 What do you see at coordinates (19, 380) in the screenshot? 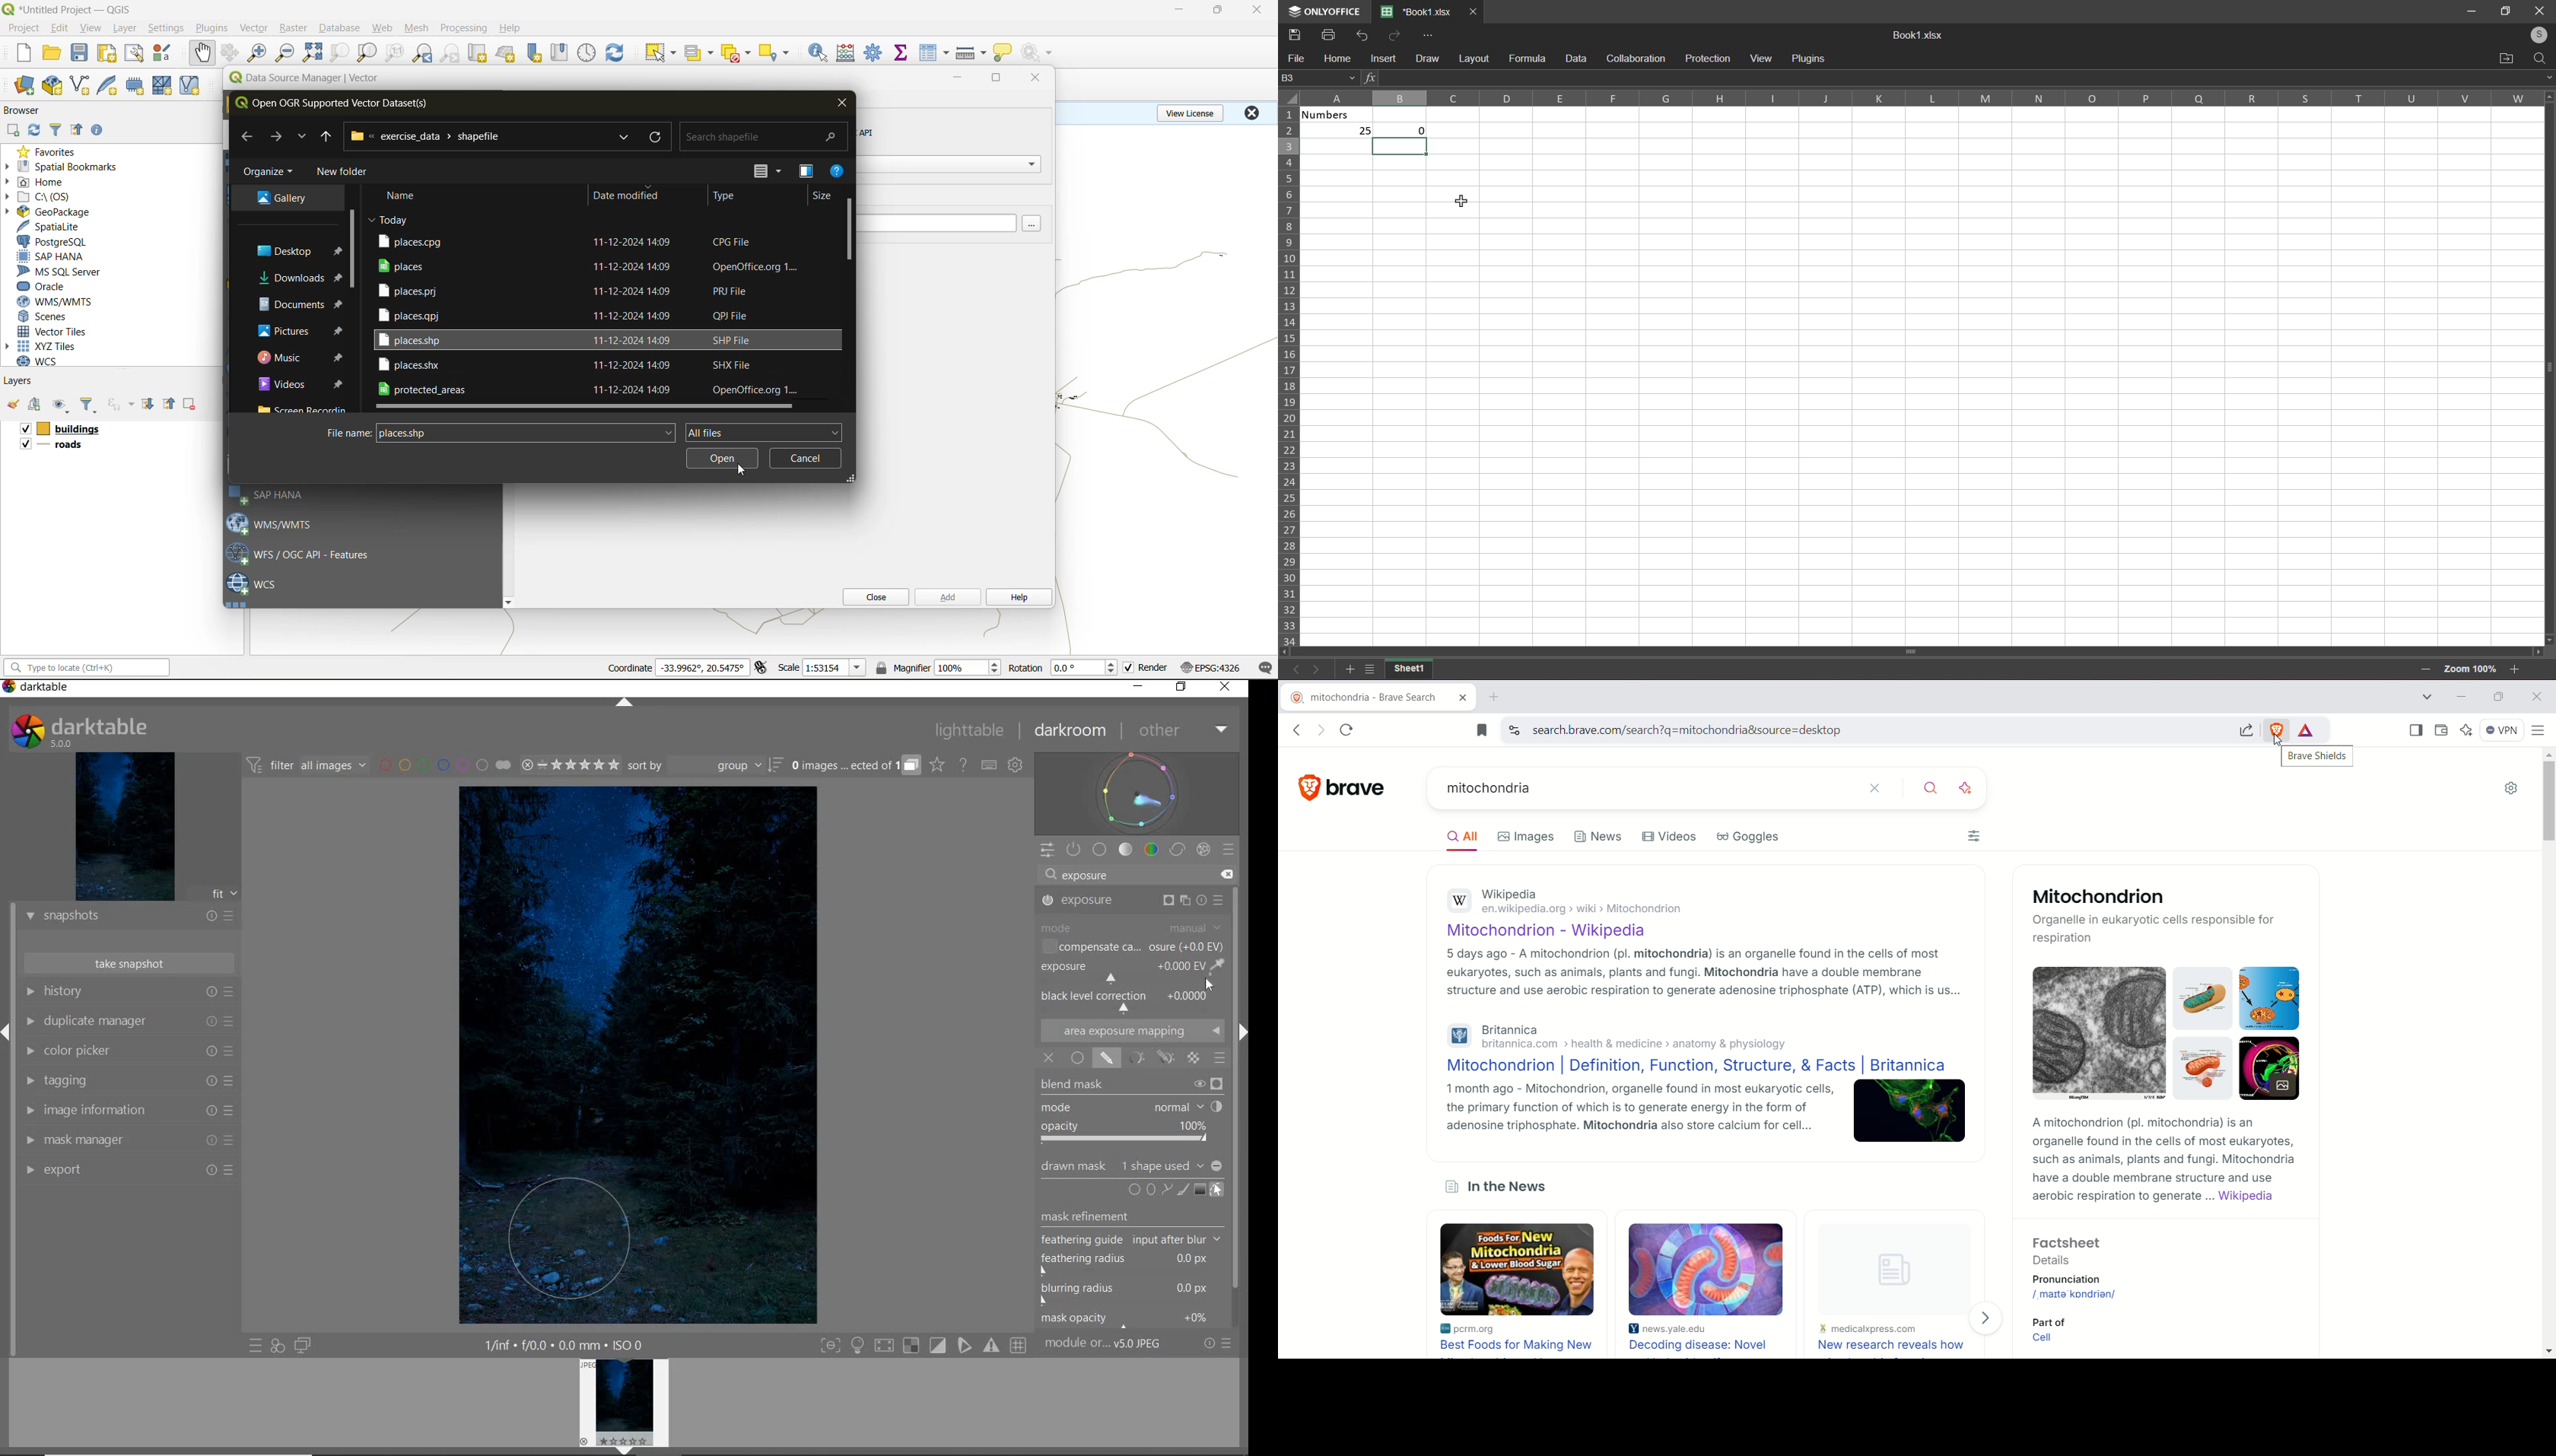
I see `layers` at bounding box center [19, 380].